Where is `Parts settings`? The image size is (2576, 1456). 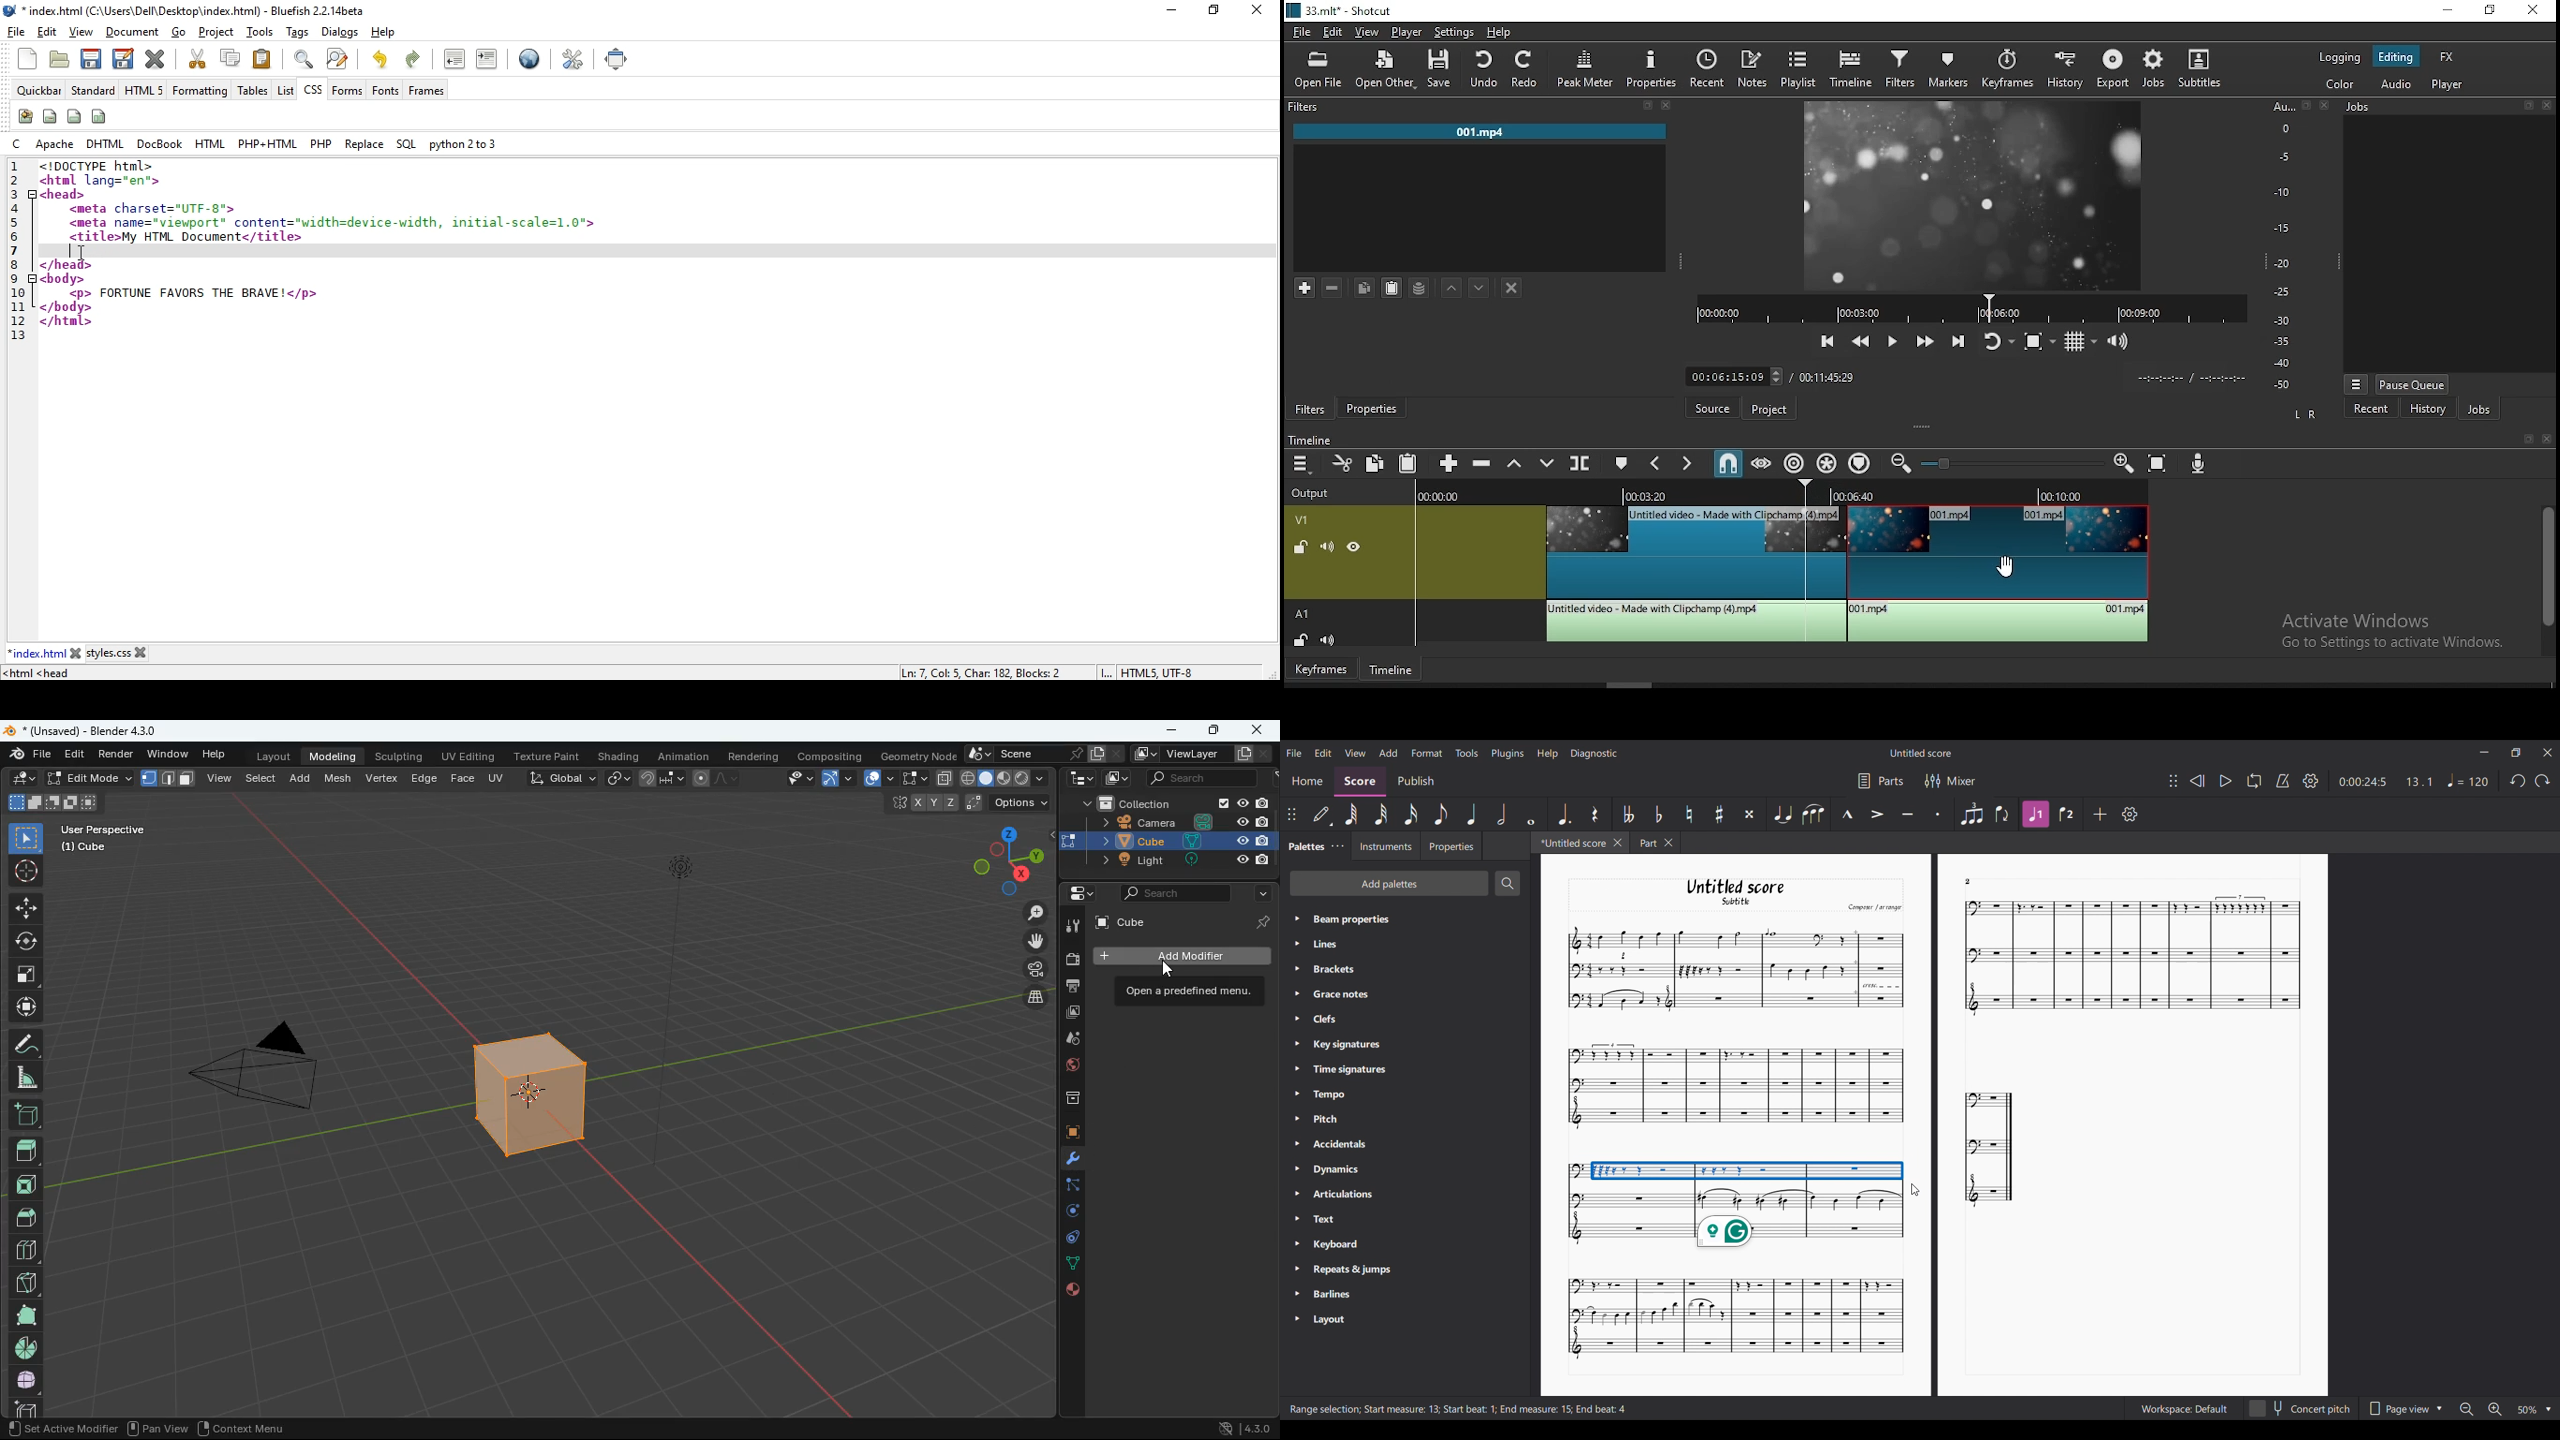 Parts settings is located at coordinates (1881, 781).